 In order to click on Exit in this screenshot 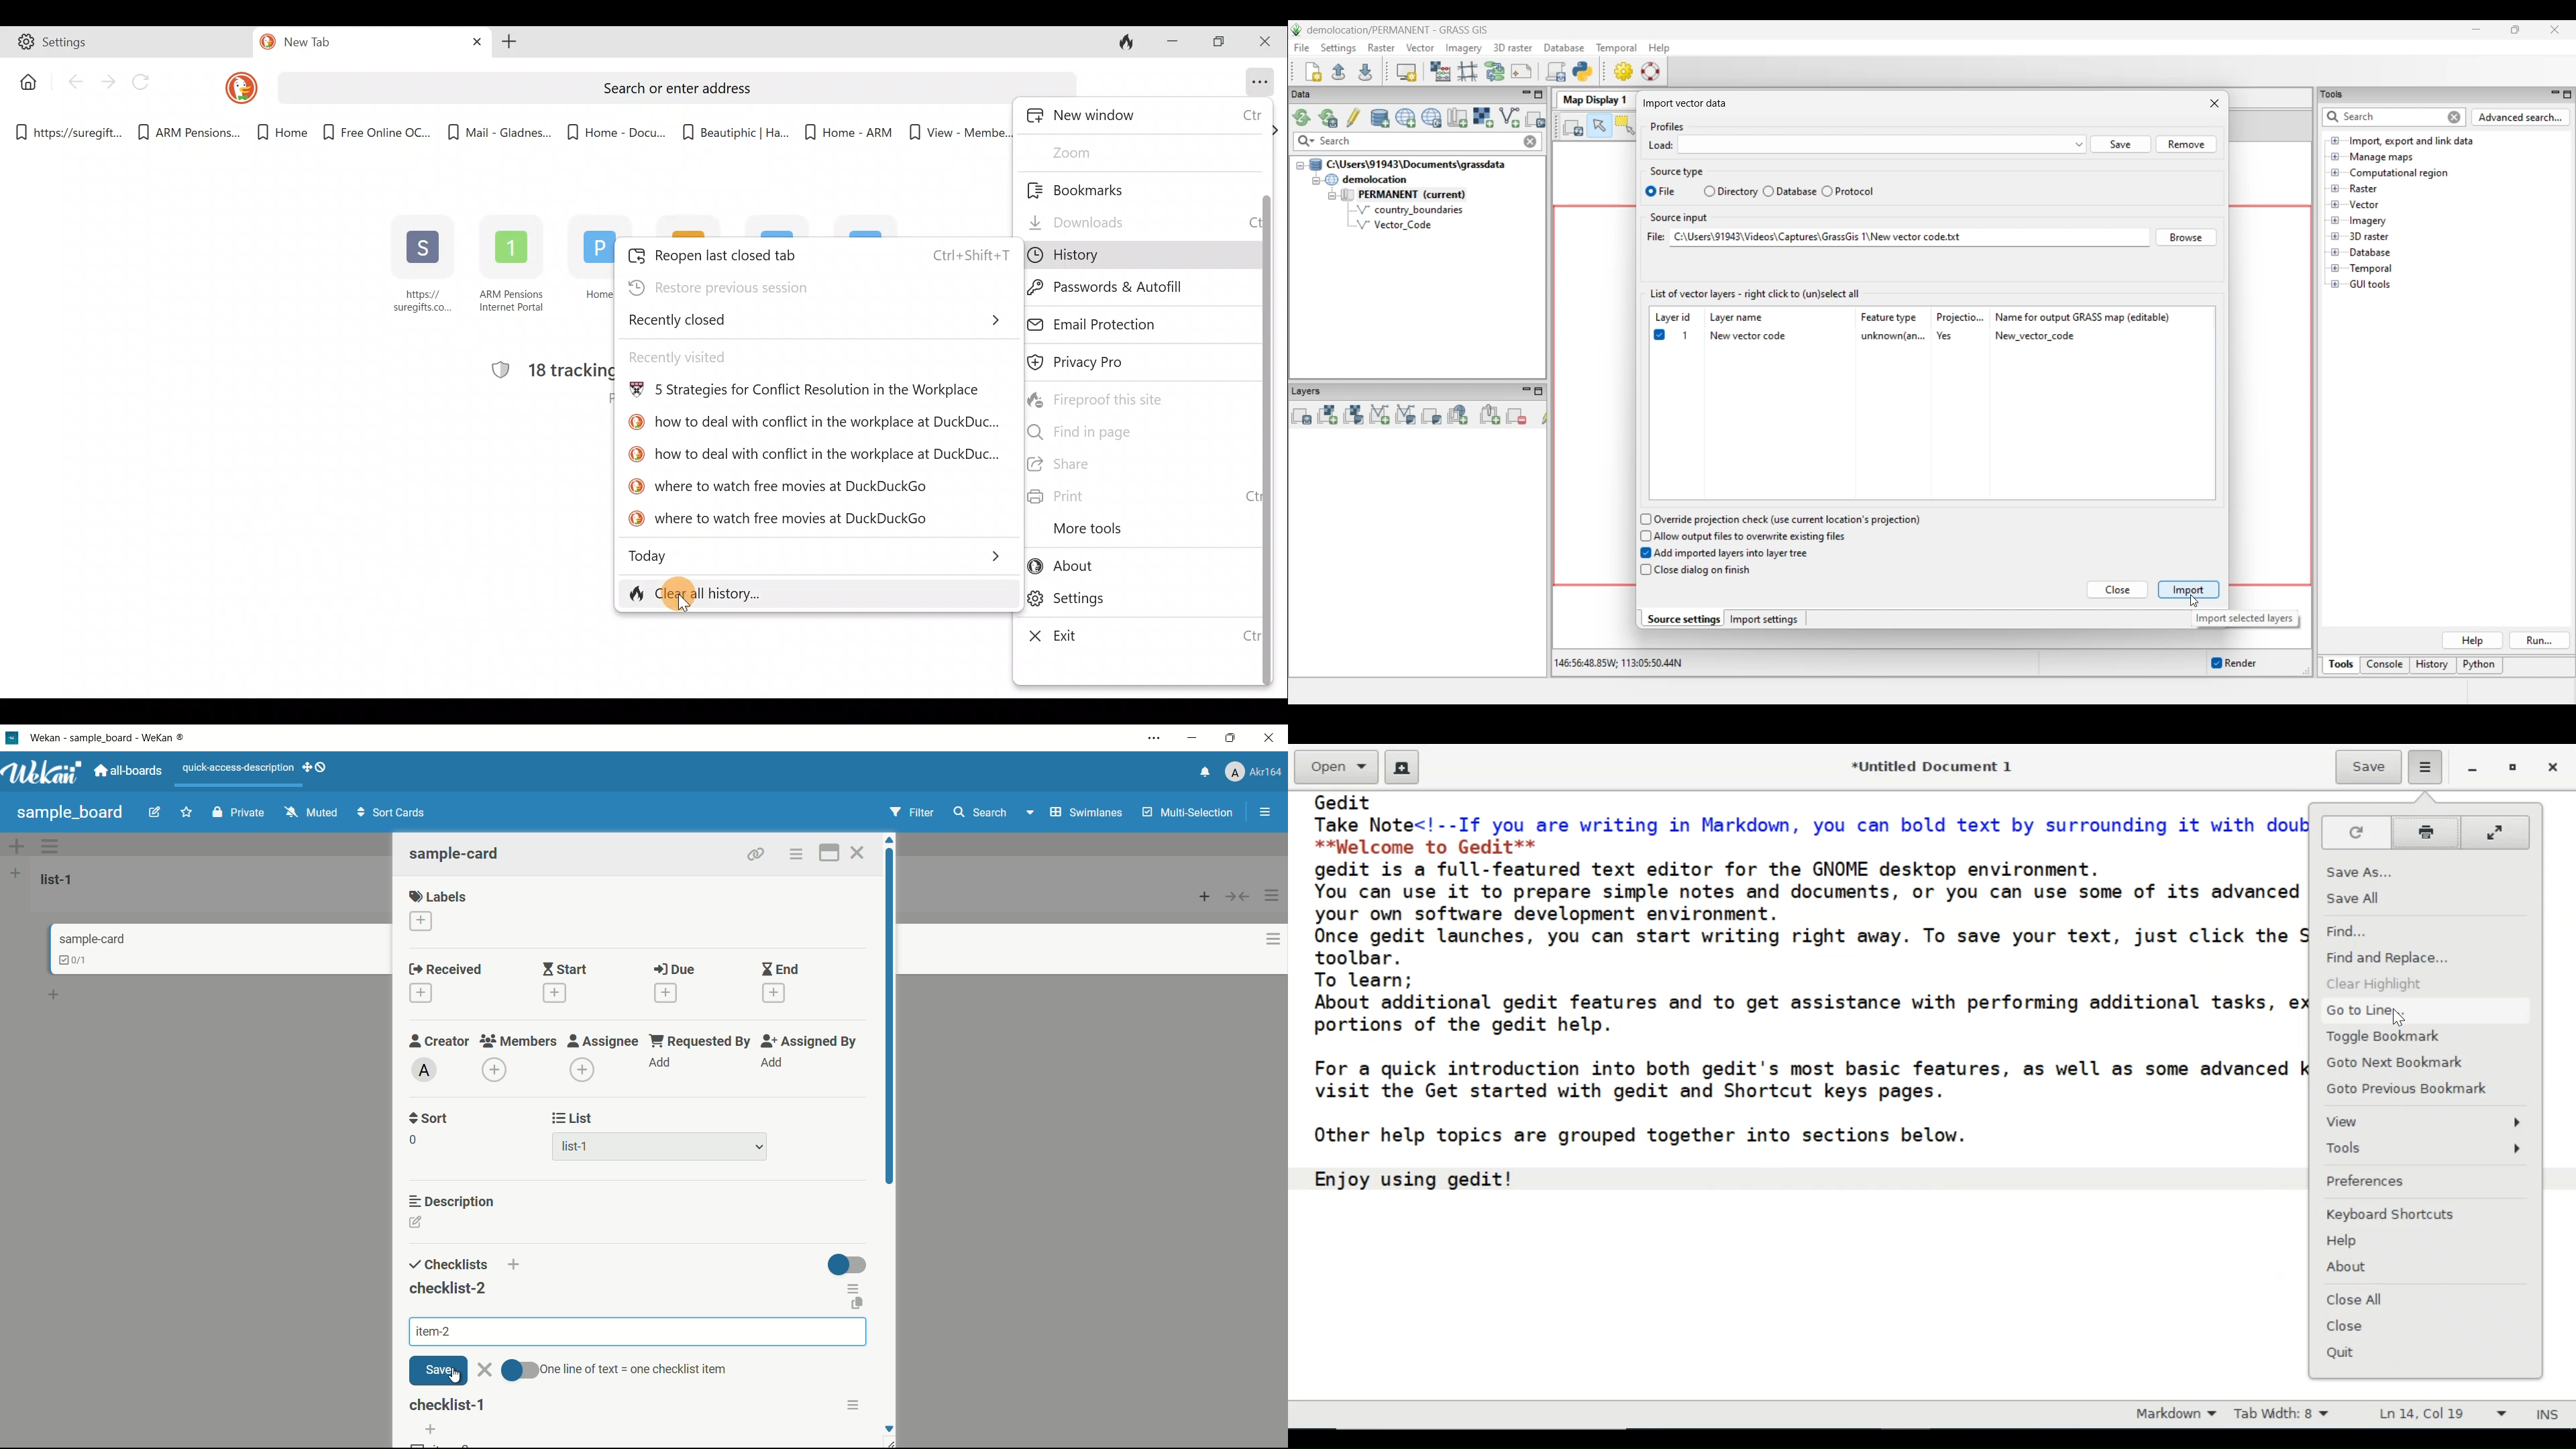, I will do `click(1134, 636)`.